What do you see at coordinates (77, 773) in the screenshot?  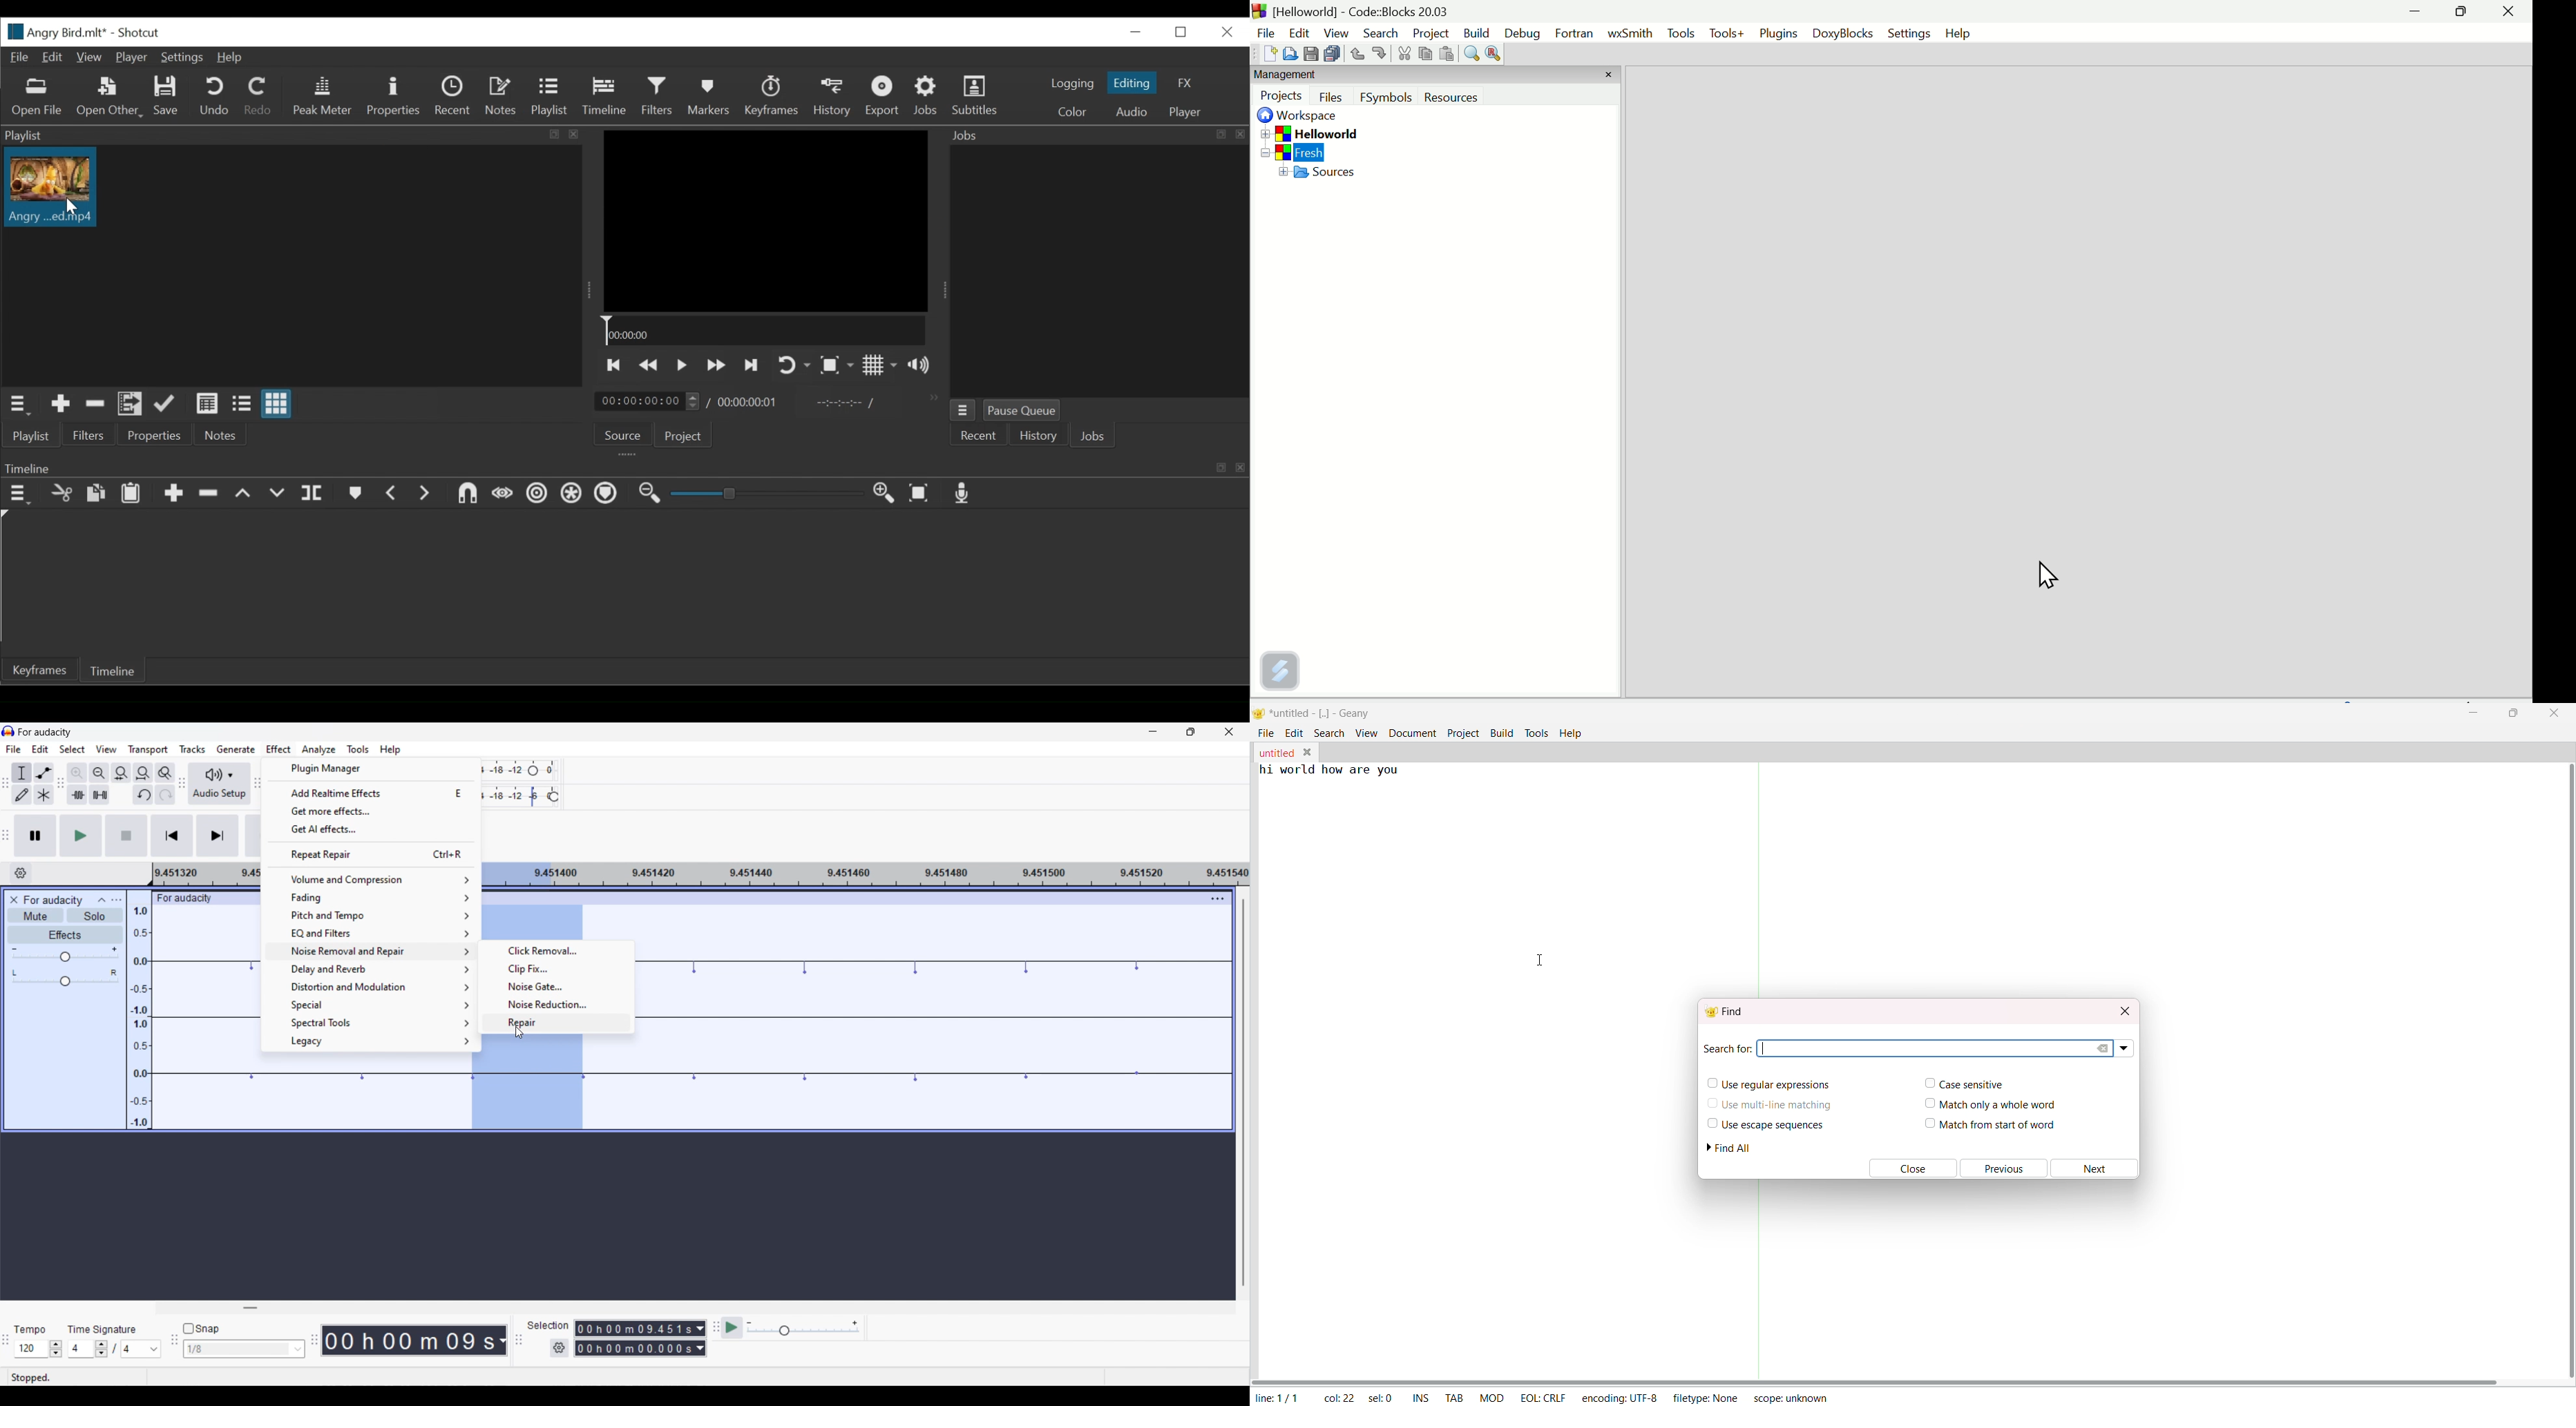 I see `Zoom in` at bounding box center [77, 773].